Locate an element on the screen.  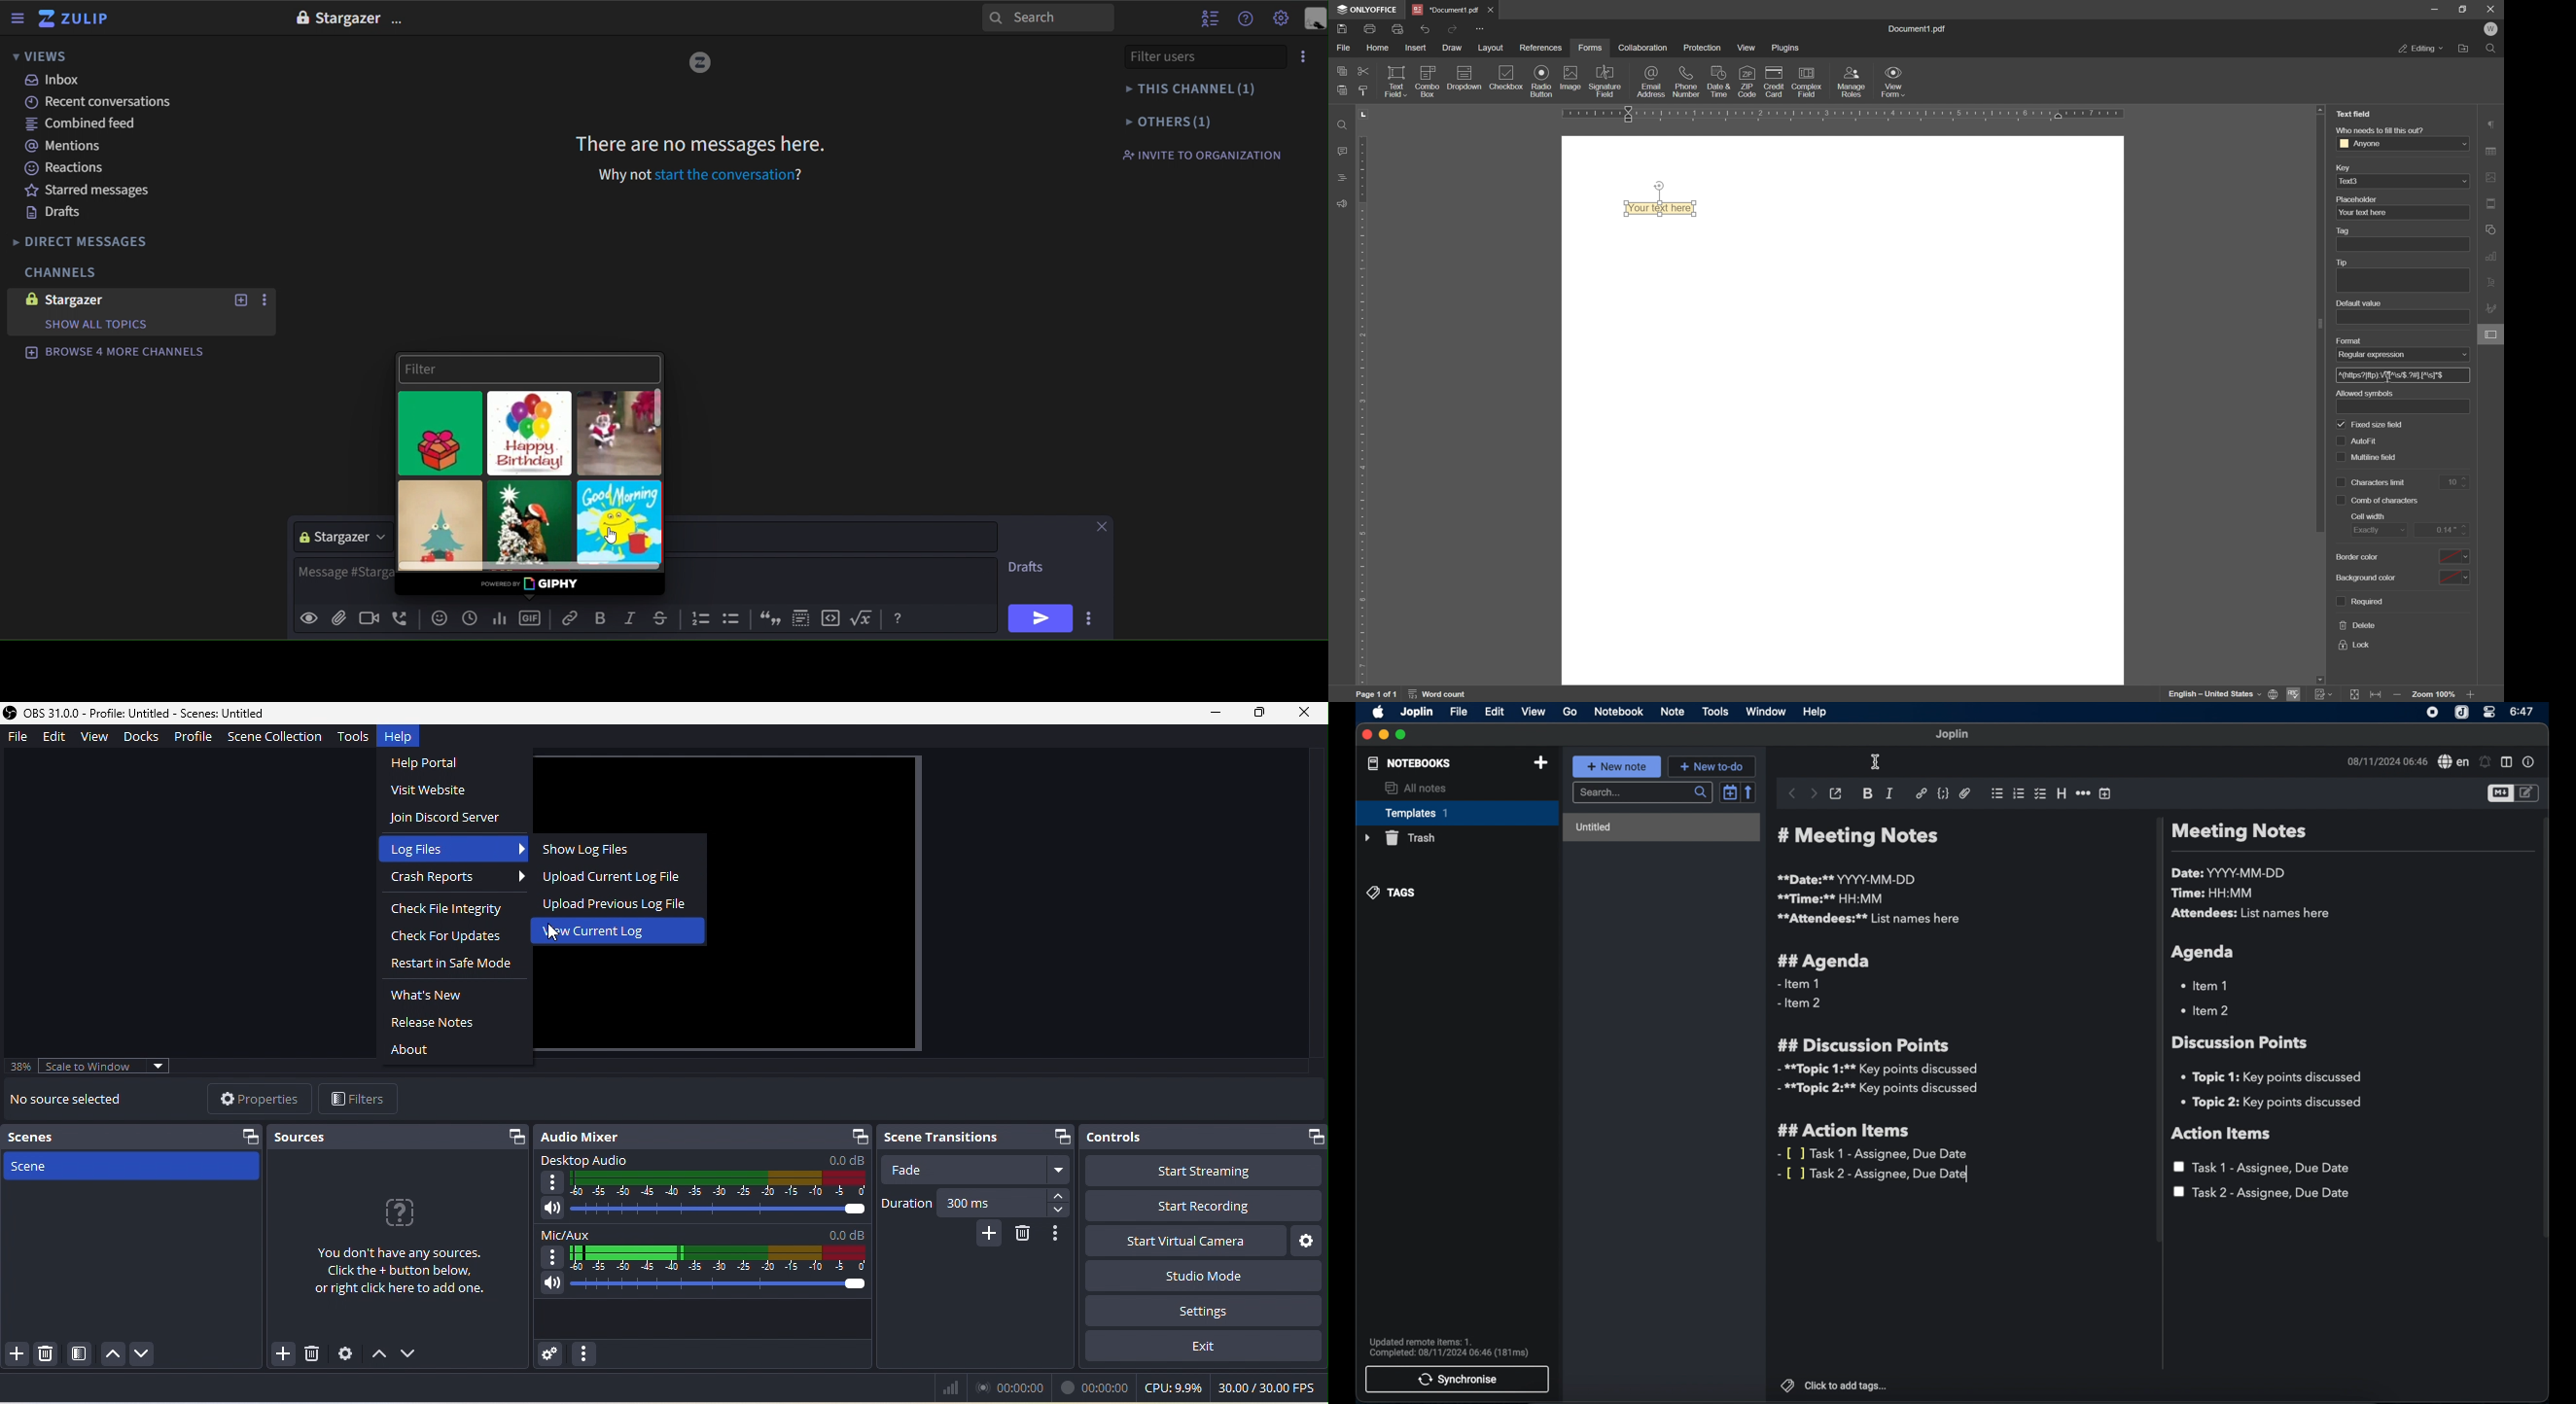
question mark is located at coordinates (803, 173).